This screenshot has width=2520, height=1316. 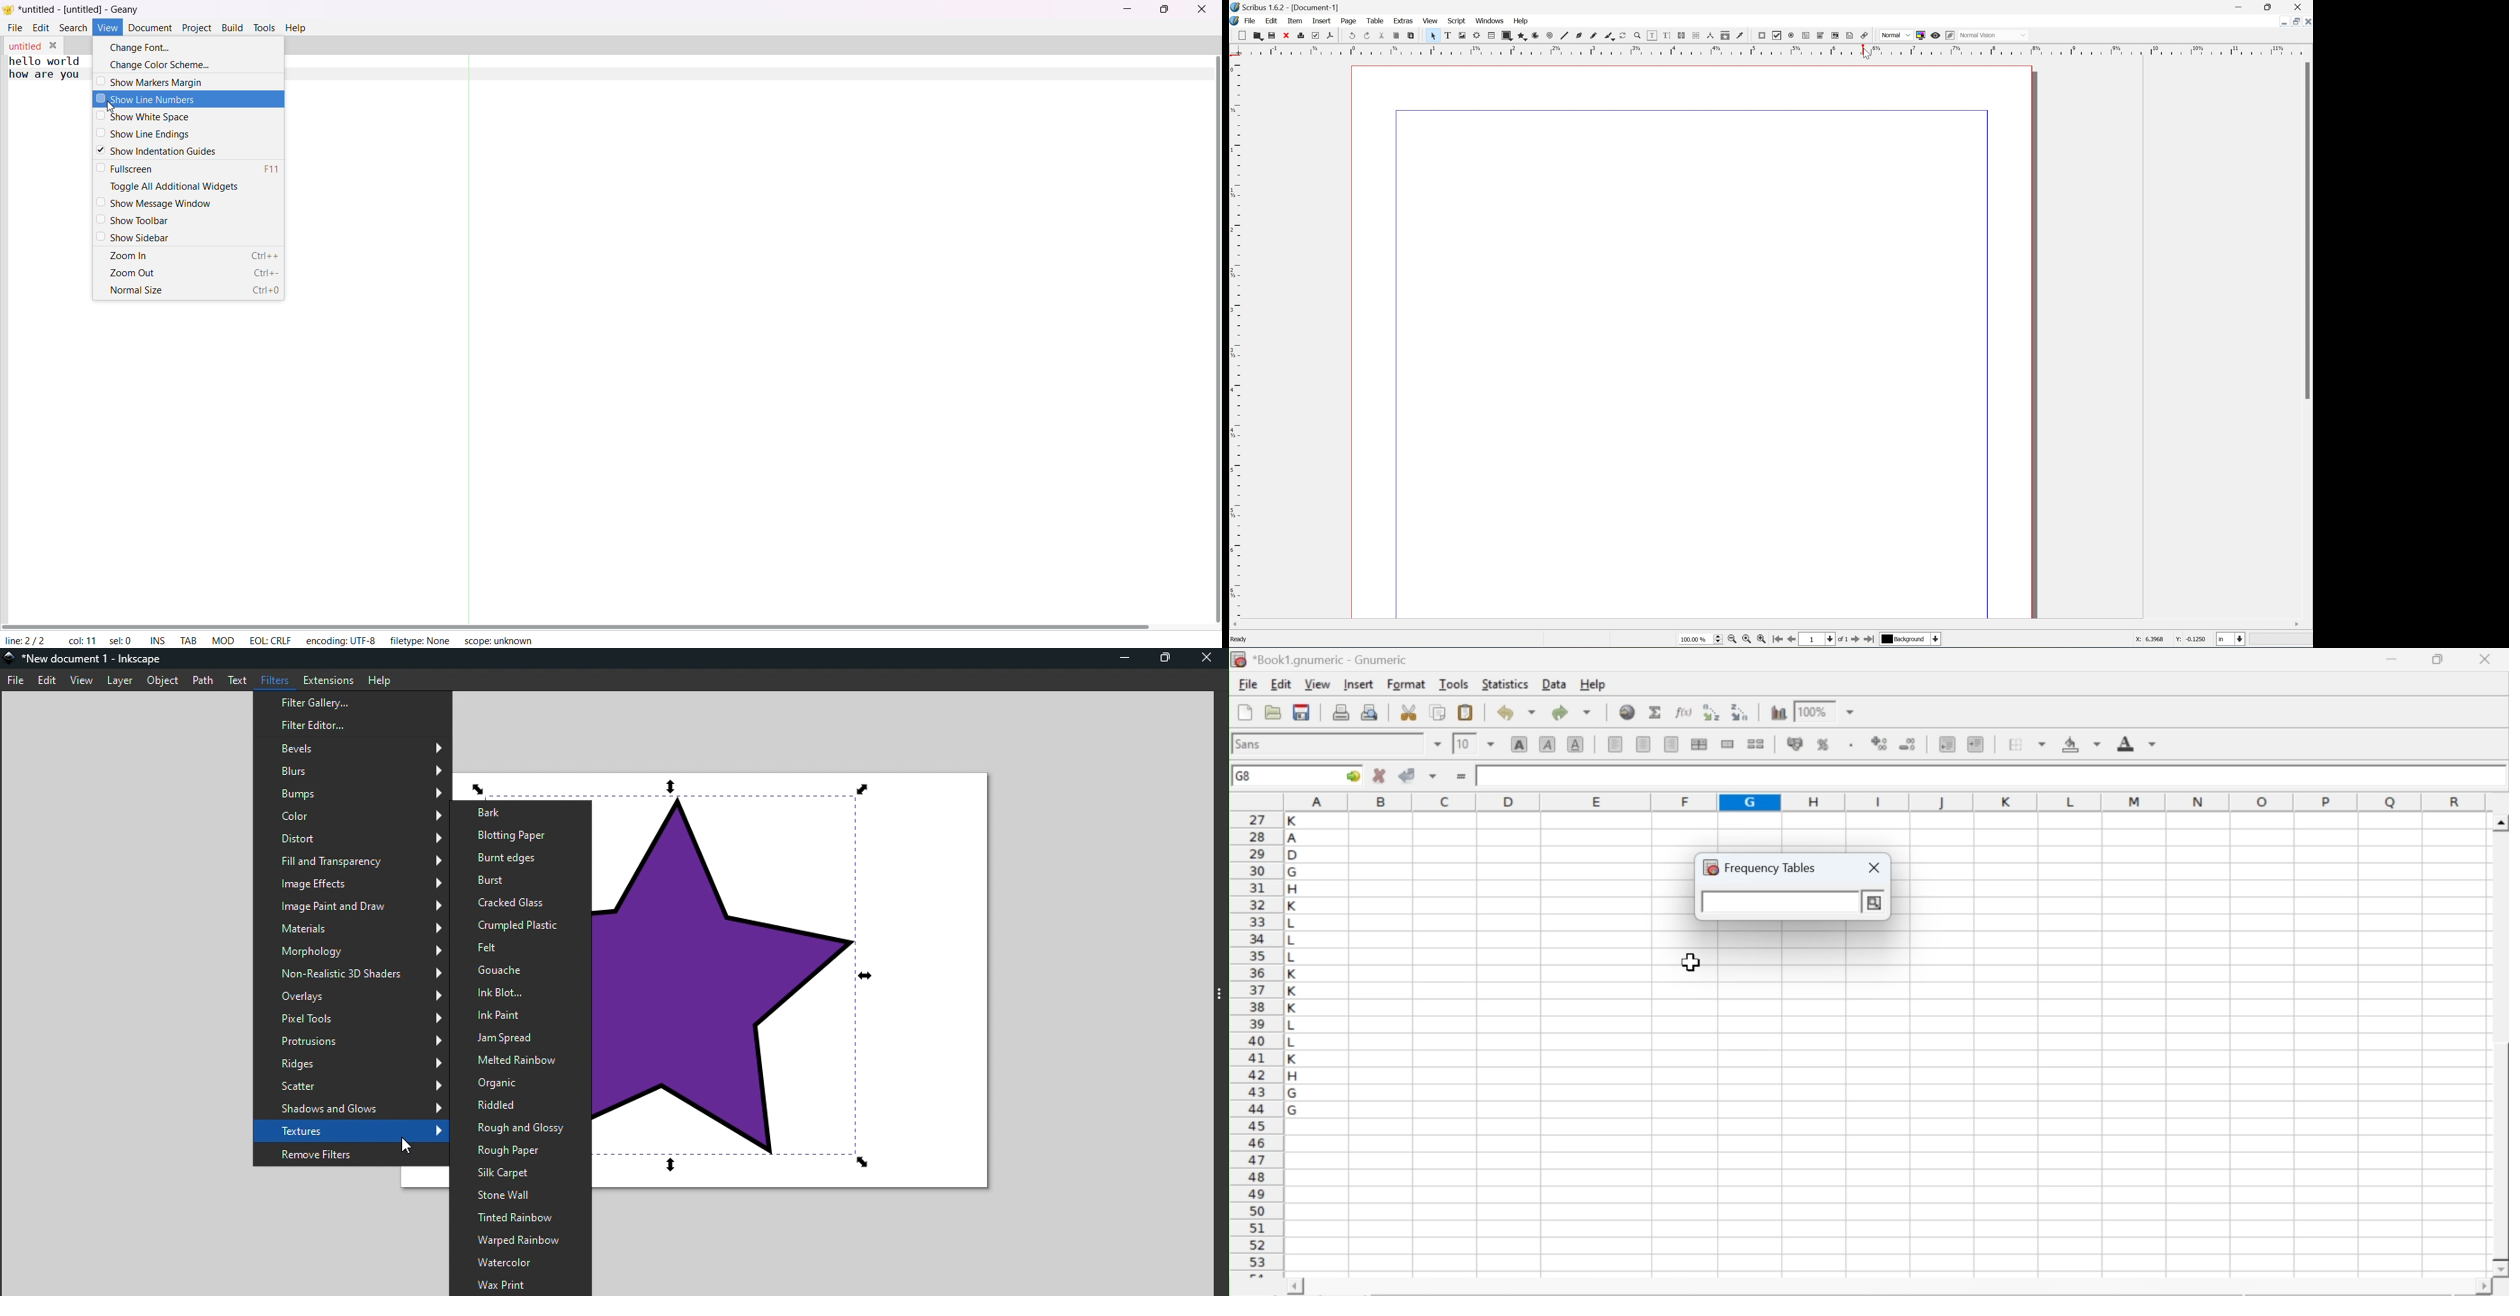 What do you see at coordinates (1875, 869) in the screenshot?
I see `close` at bounding box center [1875, 869].